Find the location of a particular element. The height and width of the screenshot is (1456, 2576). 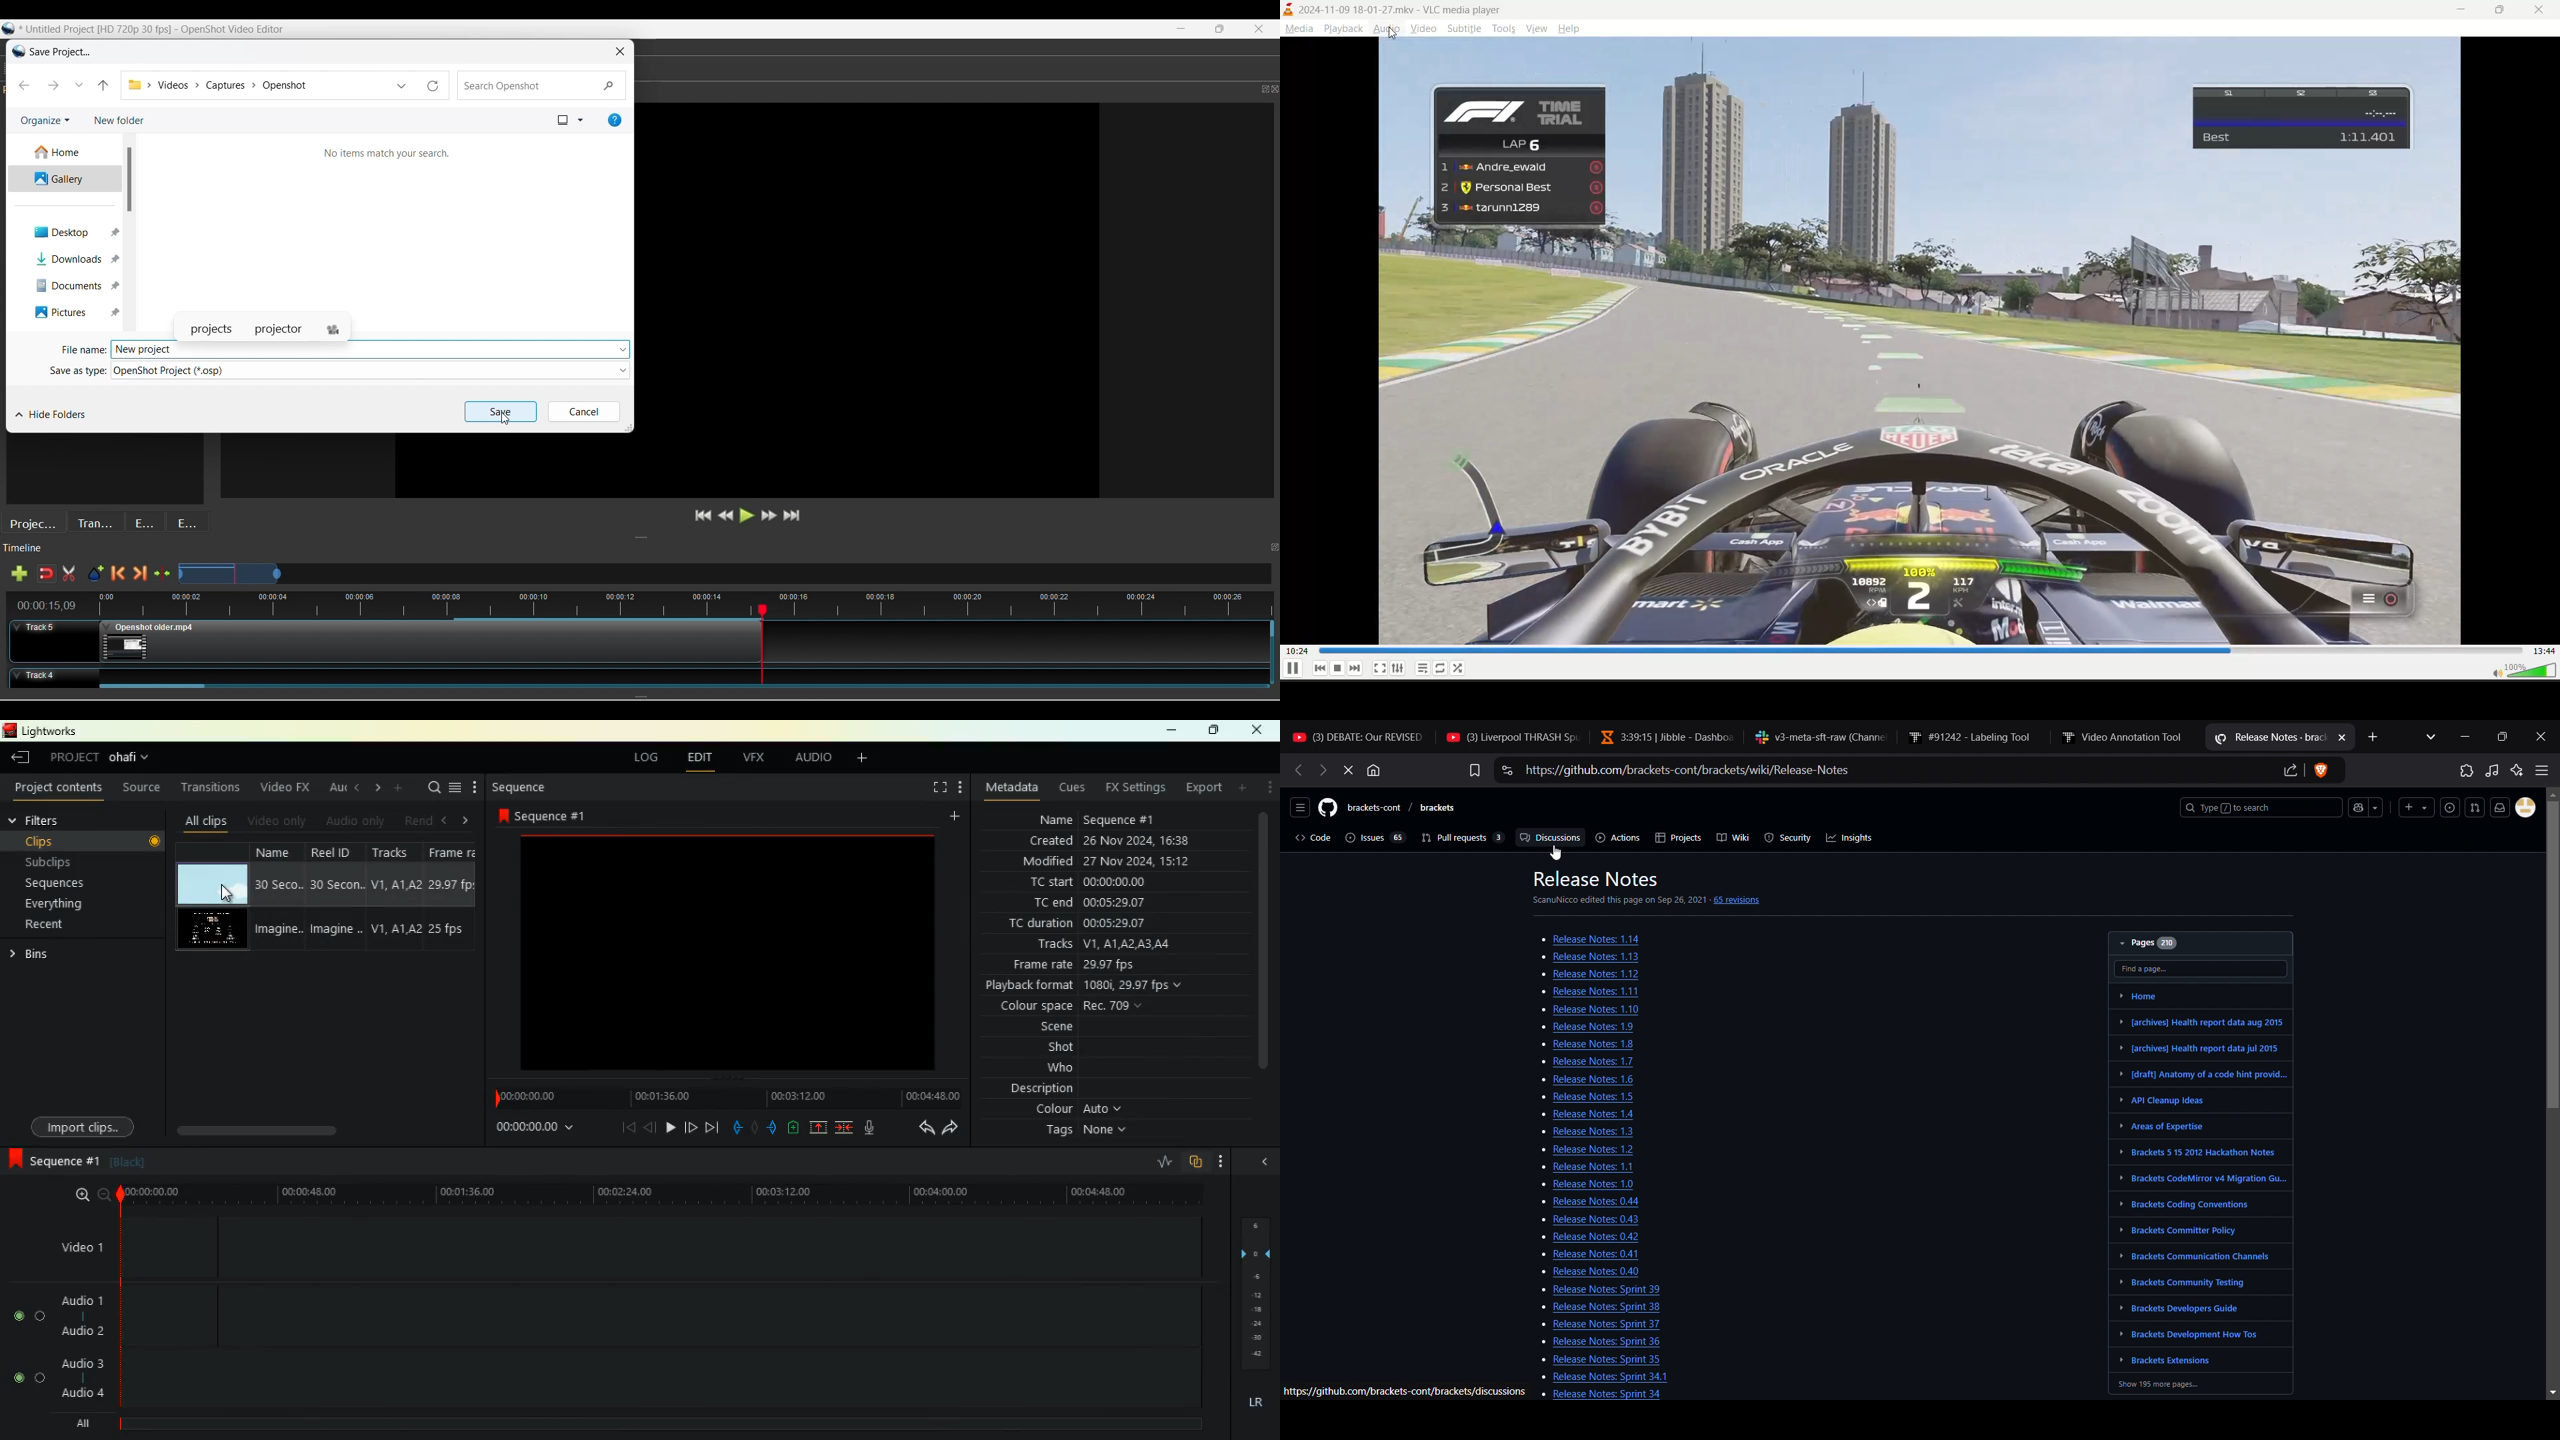

up is located at coordinates (819, 1130).